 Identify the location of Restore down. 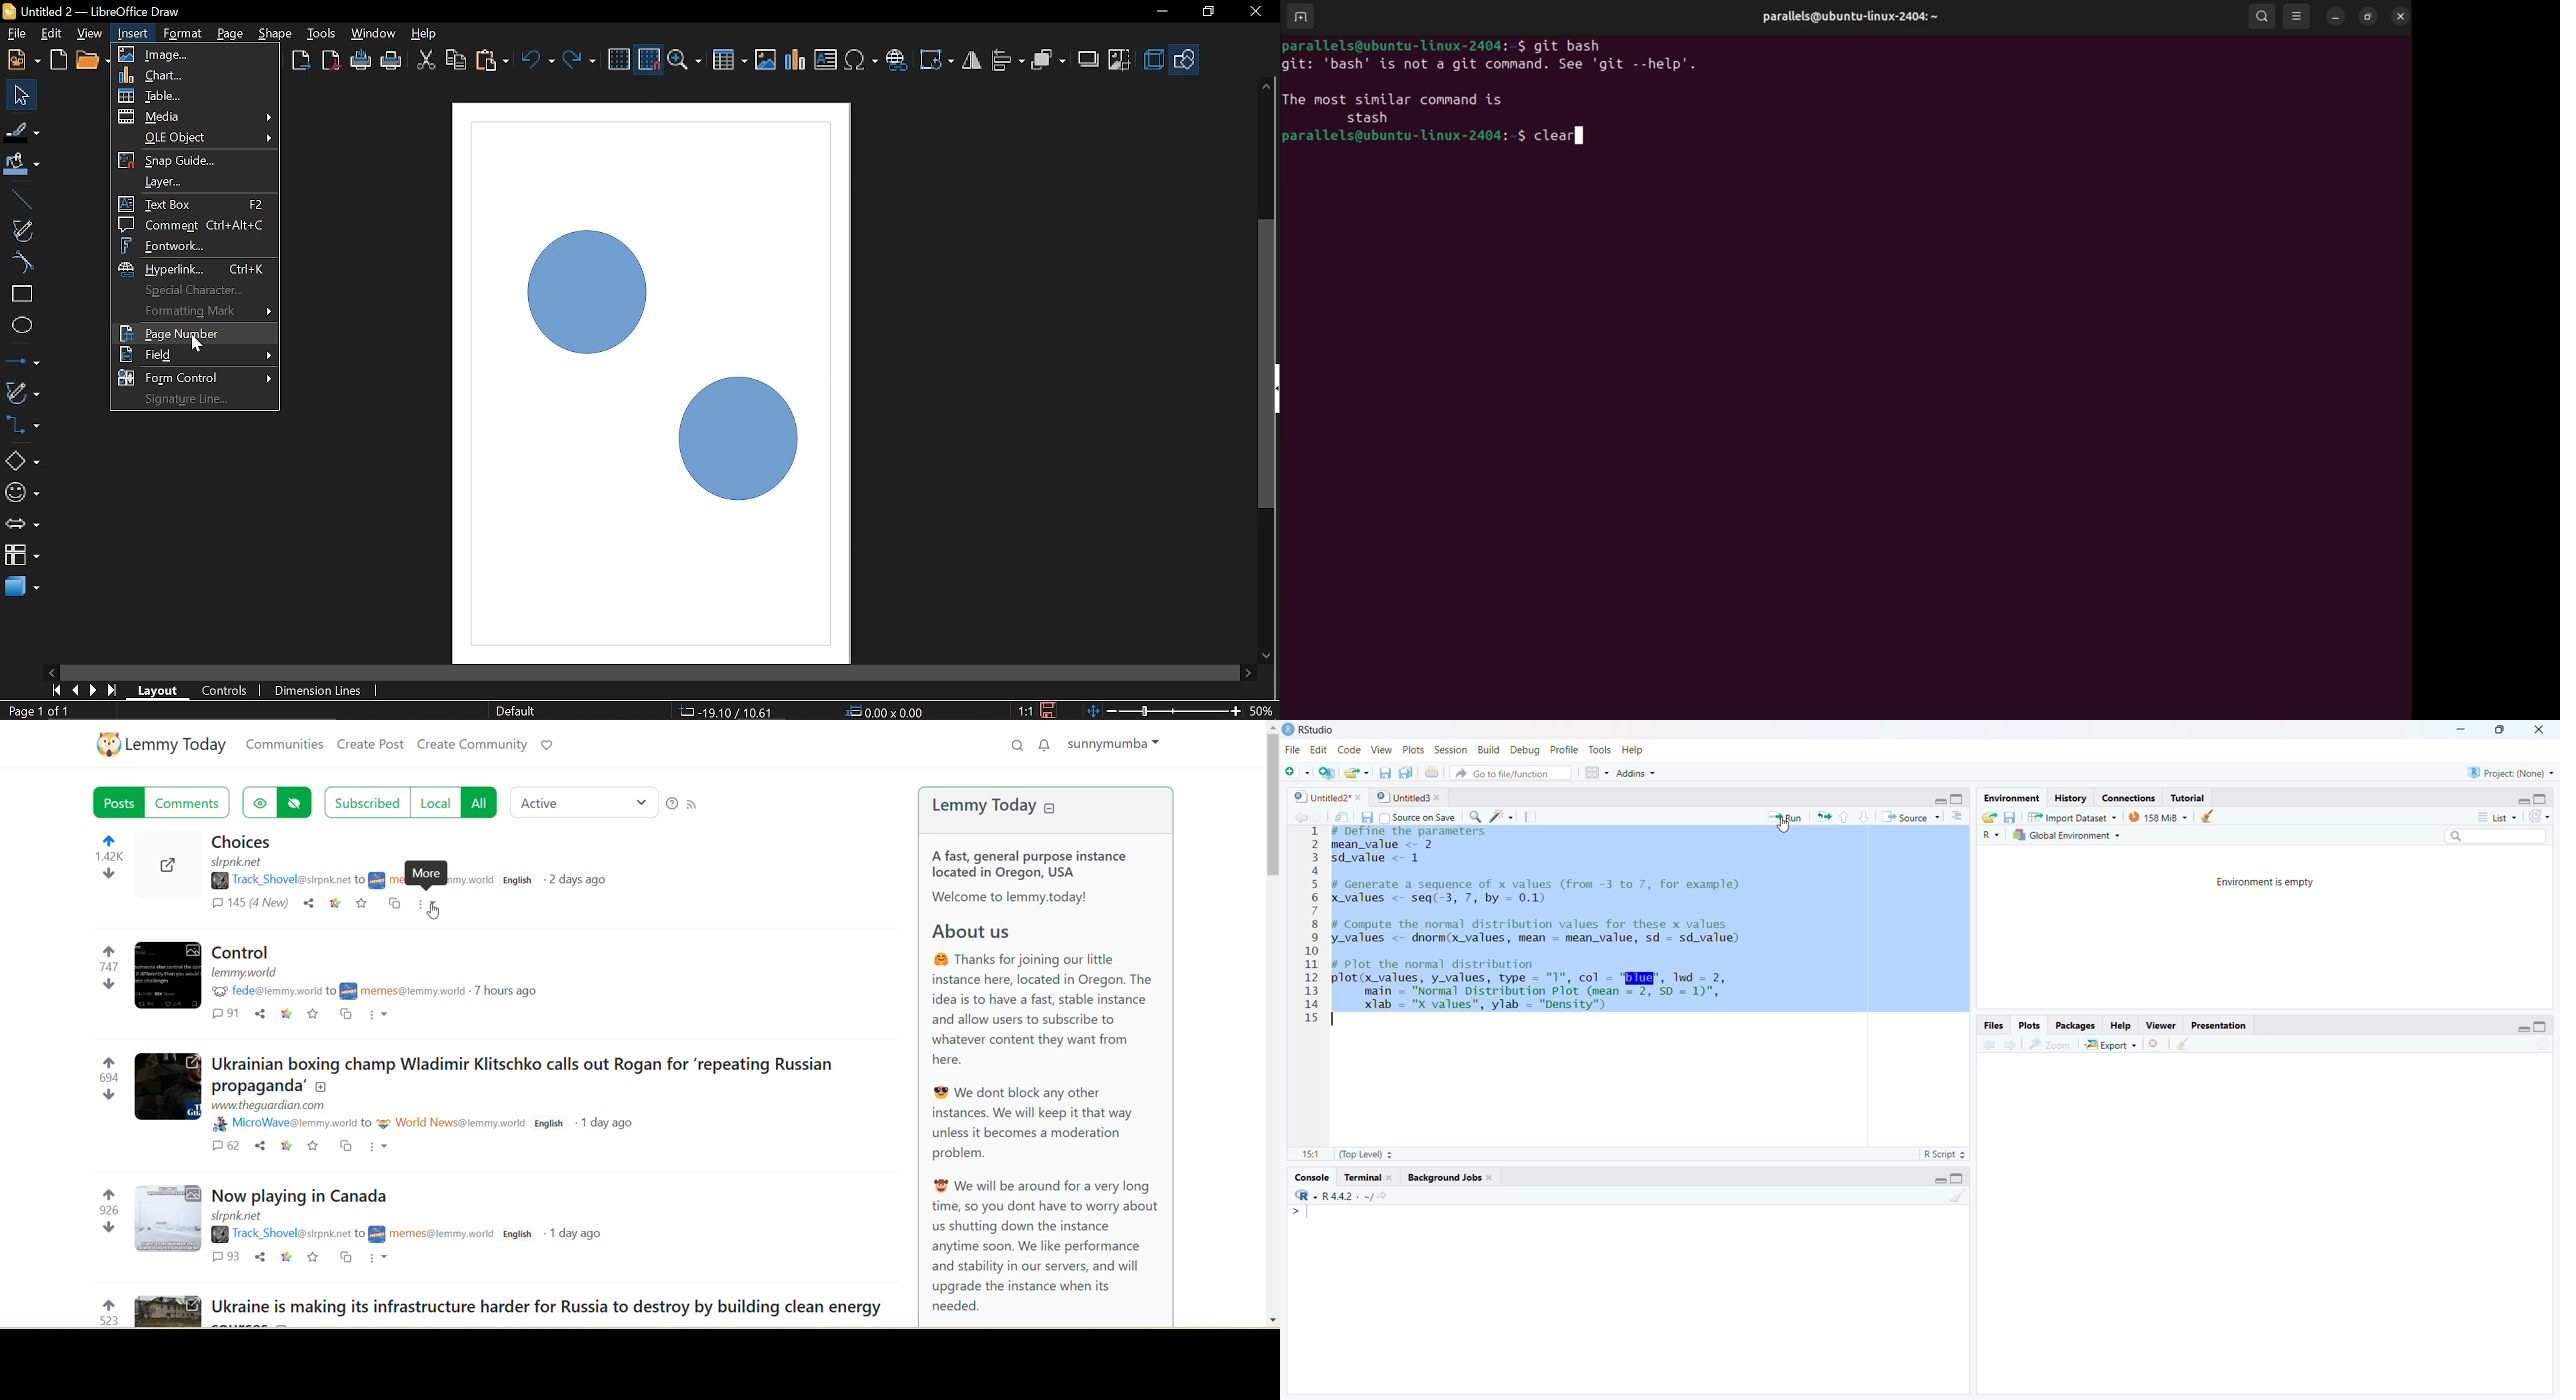
(1207, 11).